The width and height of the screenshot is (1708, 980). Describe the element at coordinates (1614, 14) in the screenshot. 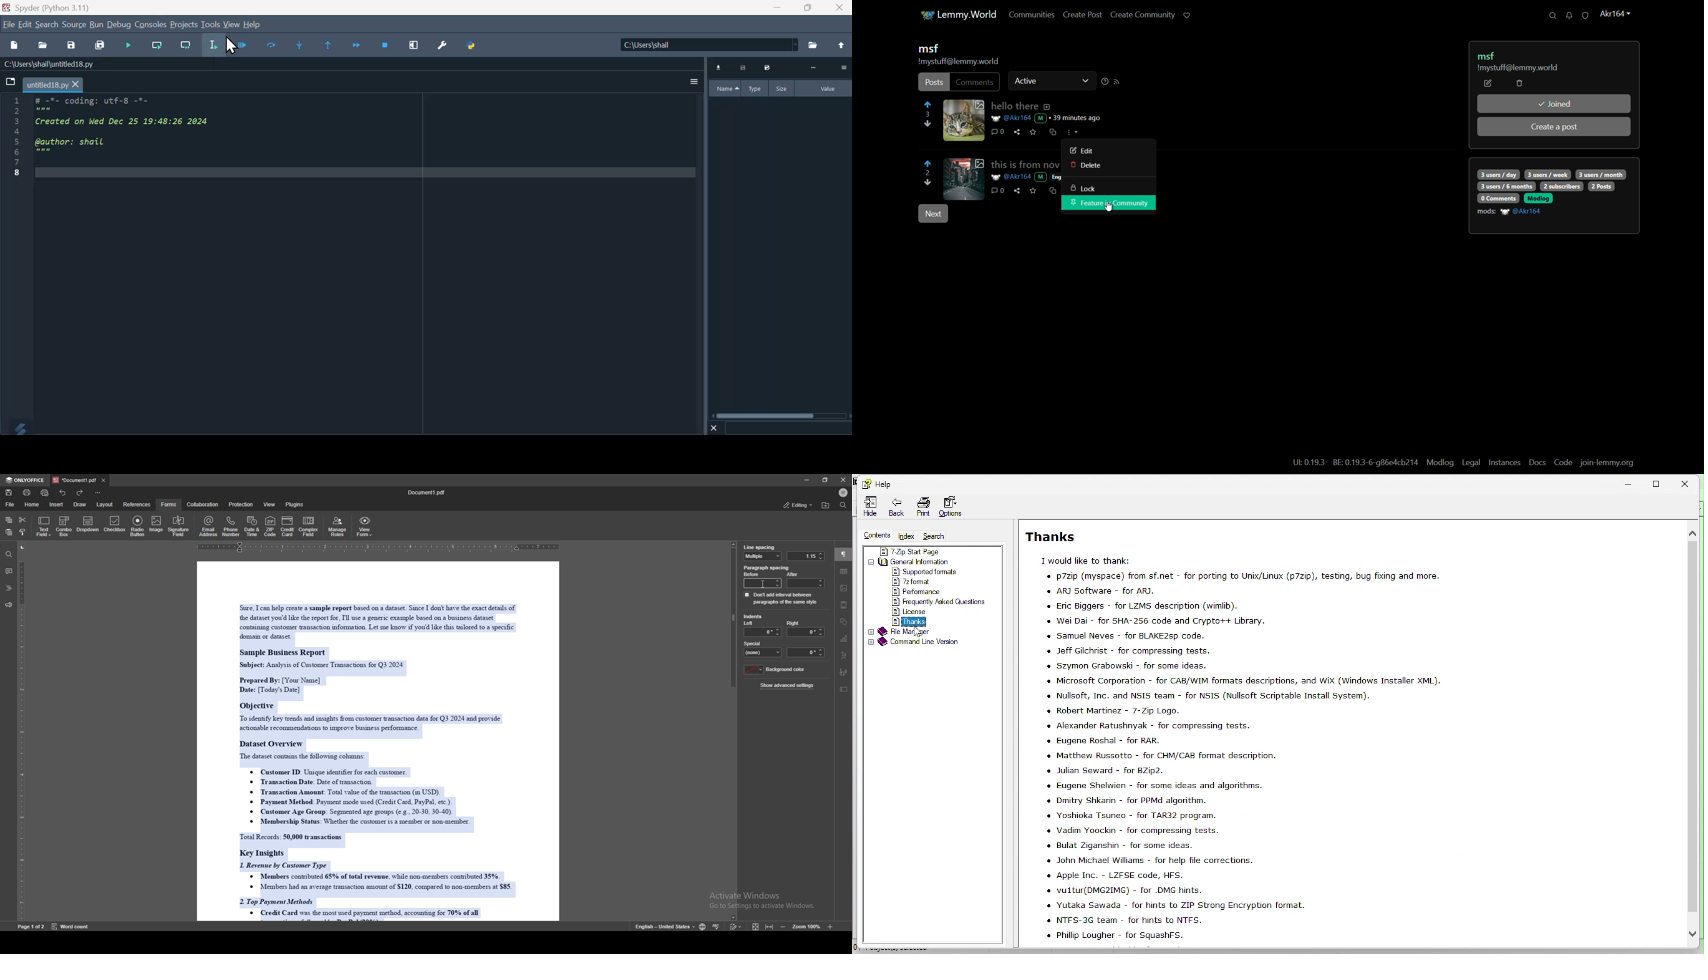

I see `profile` at that location.